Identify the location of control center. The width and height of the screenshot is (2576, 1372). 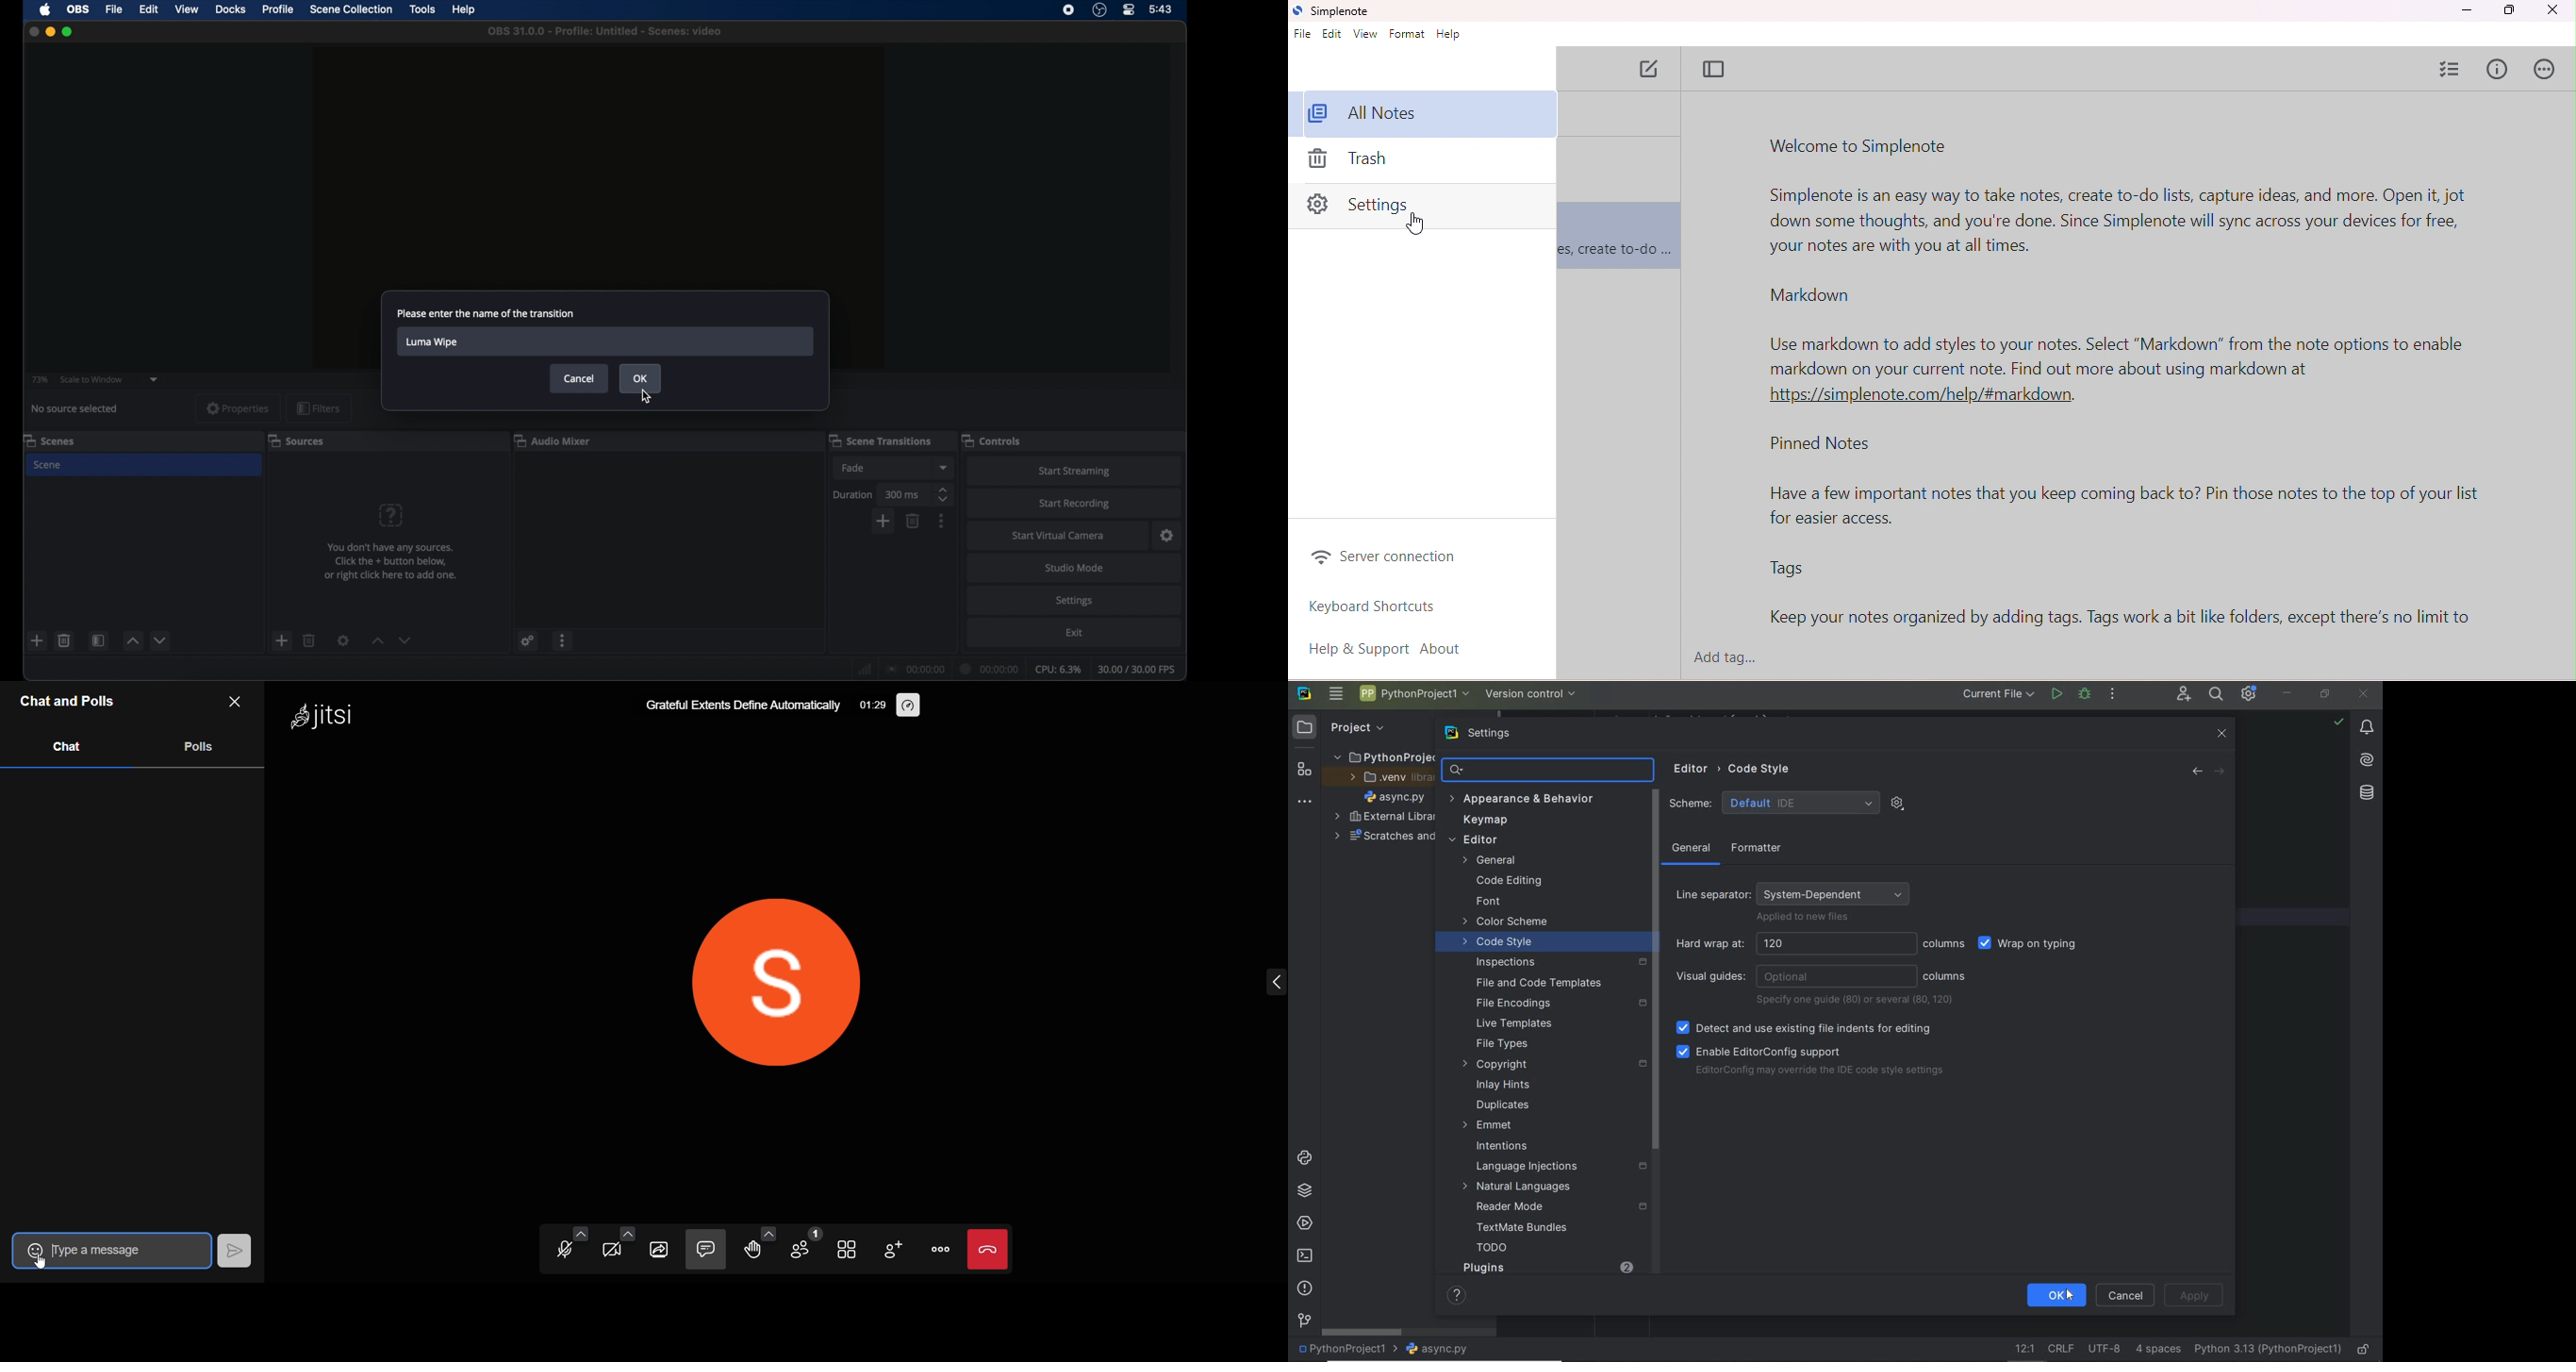
(1130, 9).